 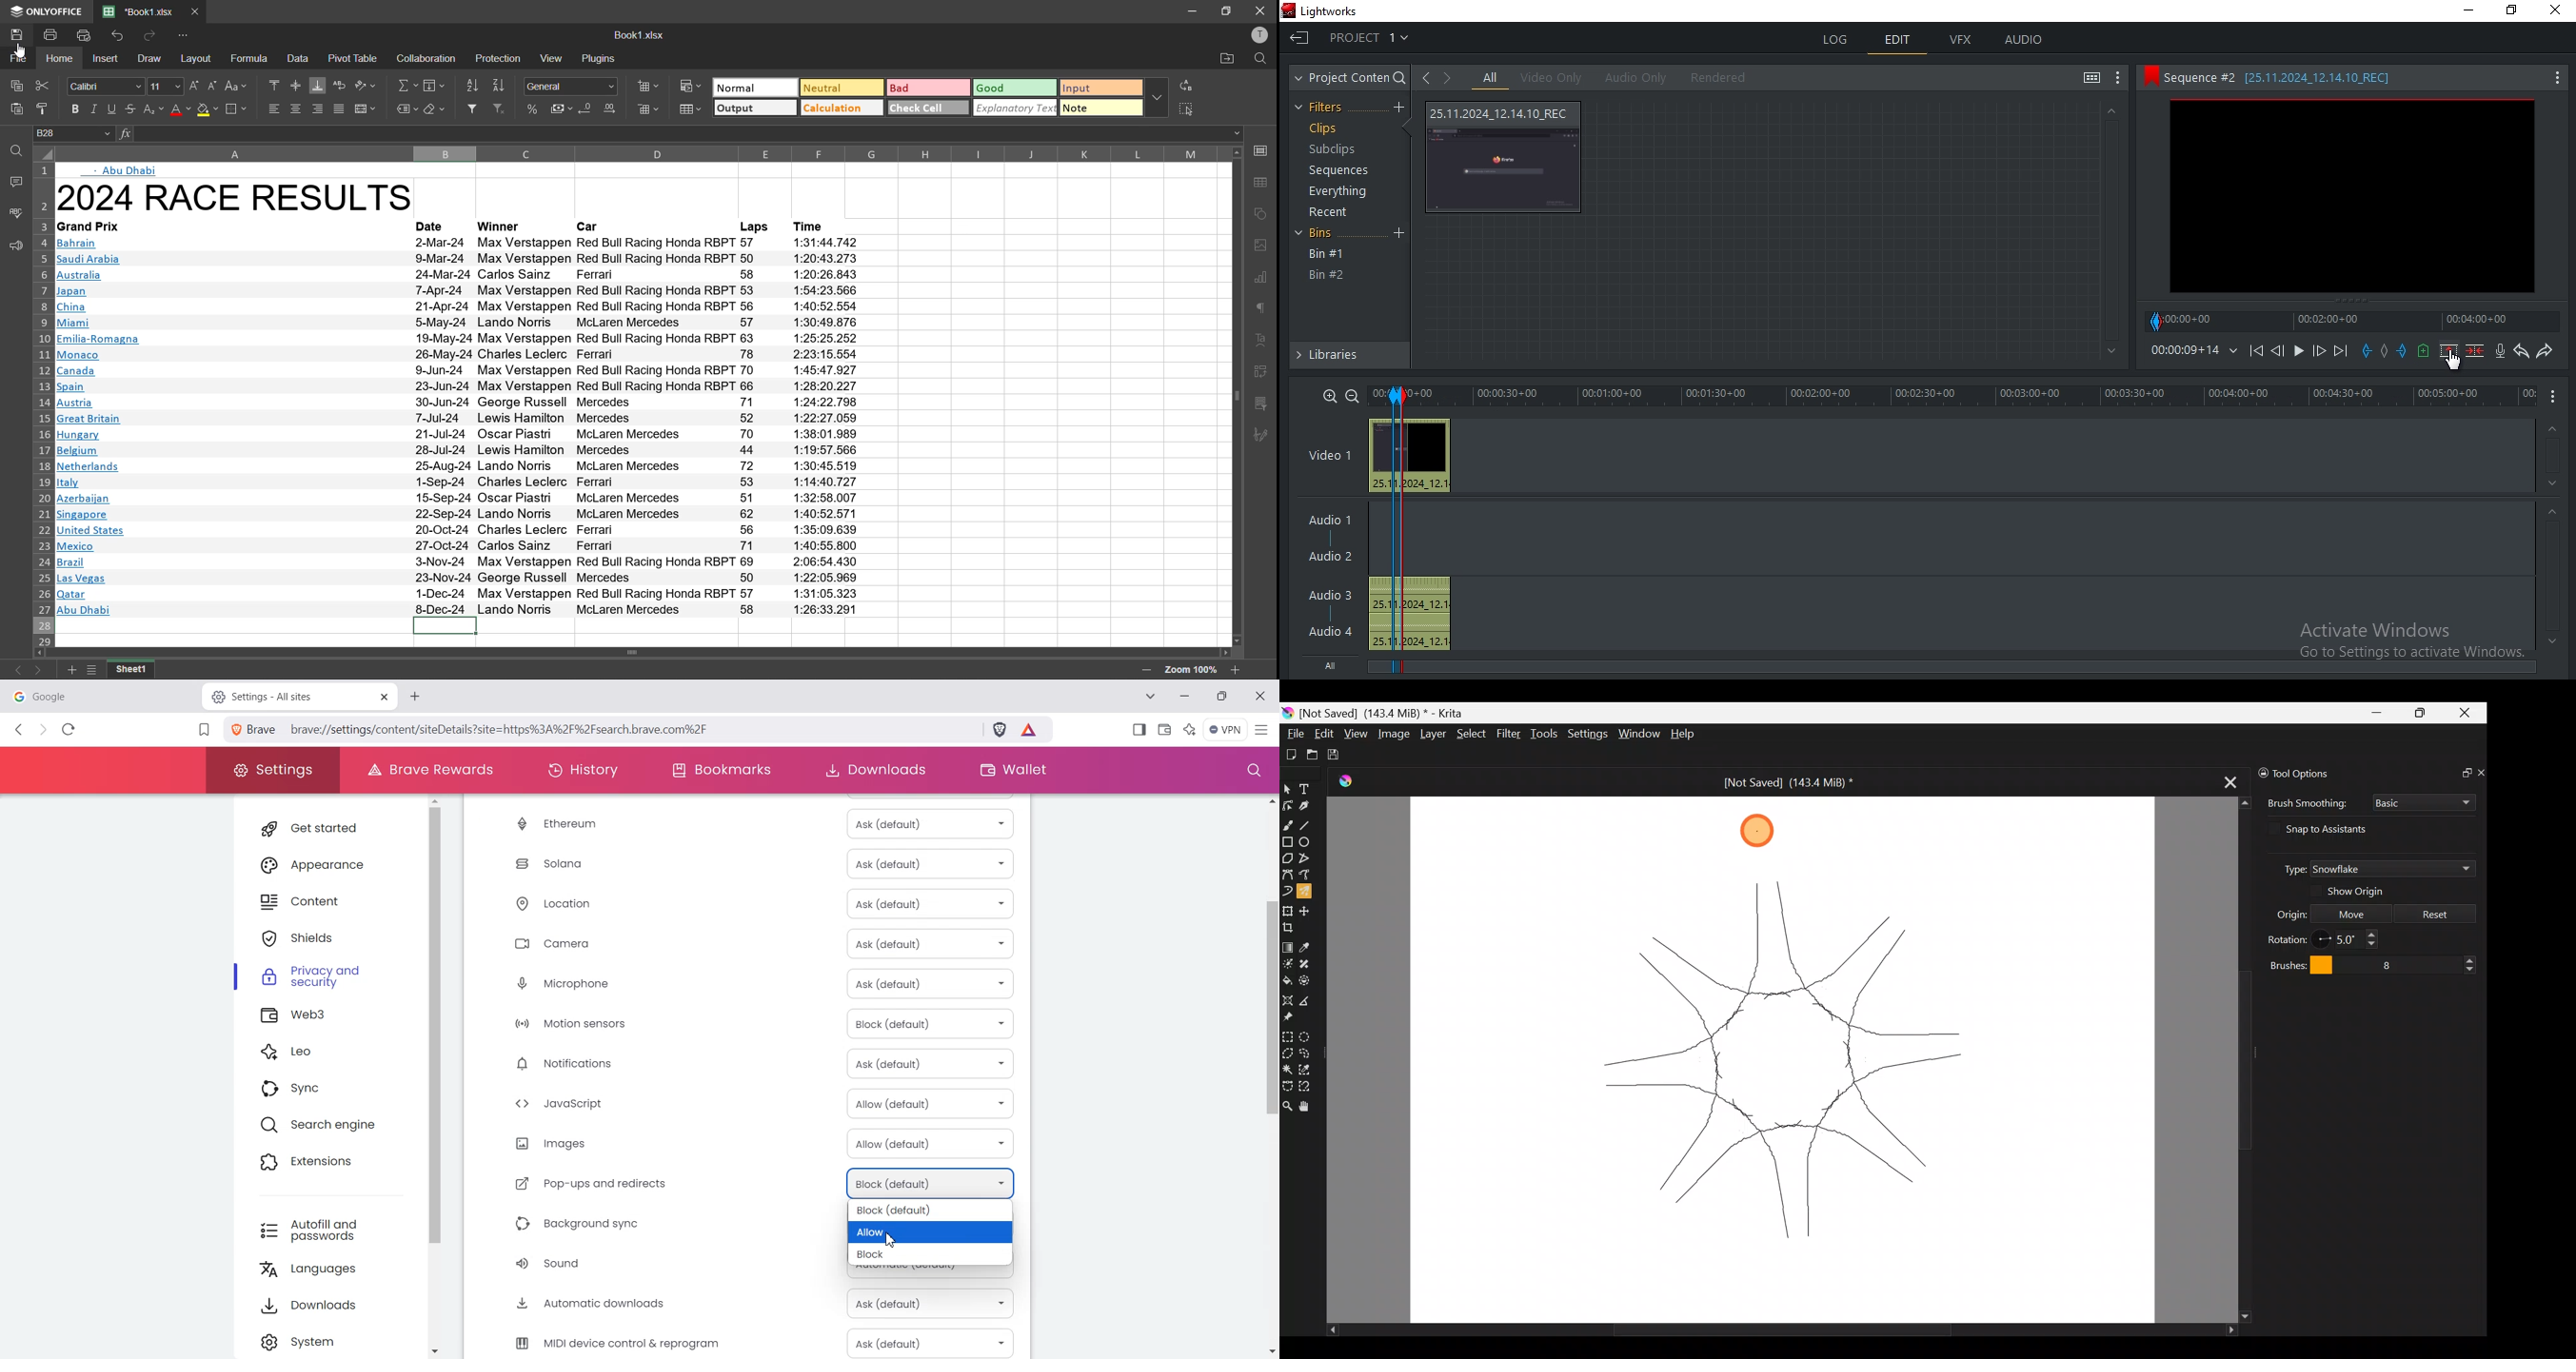 I want to click on field, so click(x=436, y=86).